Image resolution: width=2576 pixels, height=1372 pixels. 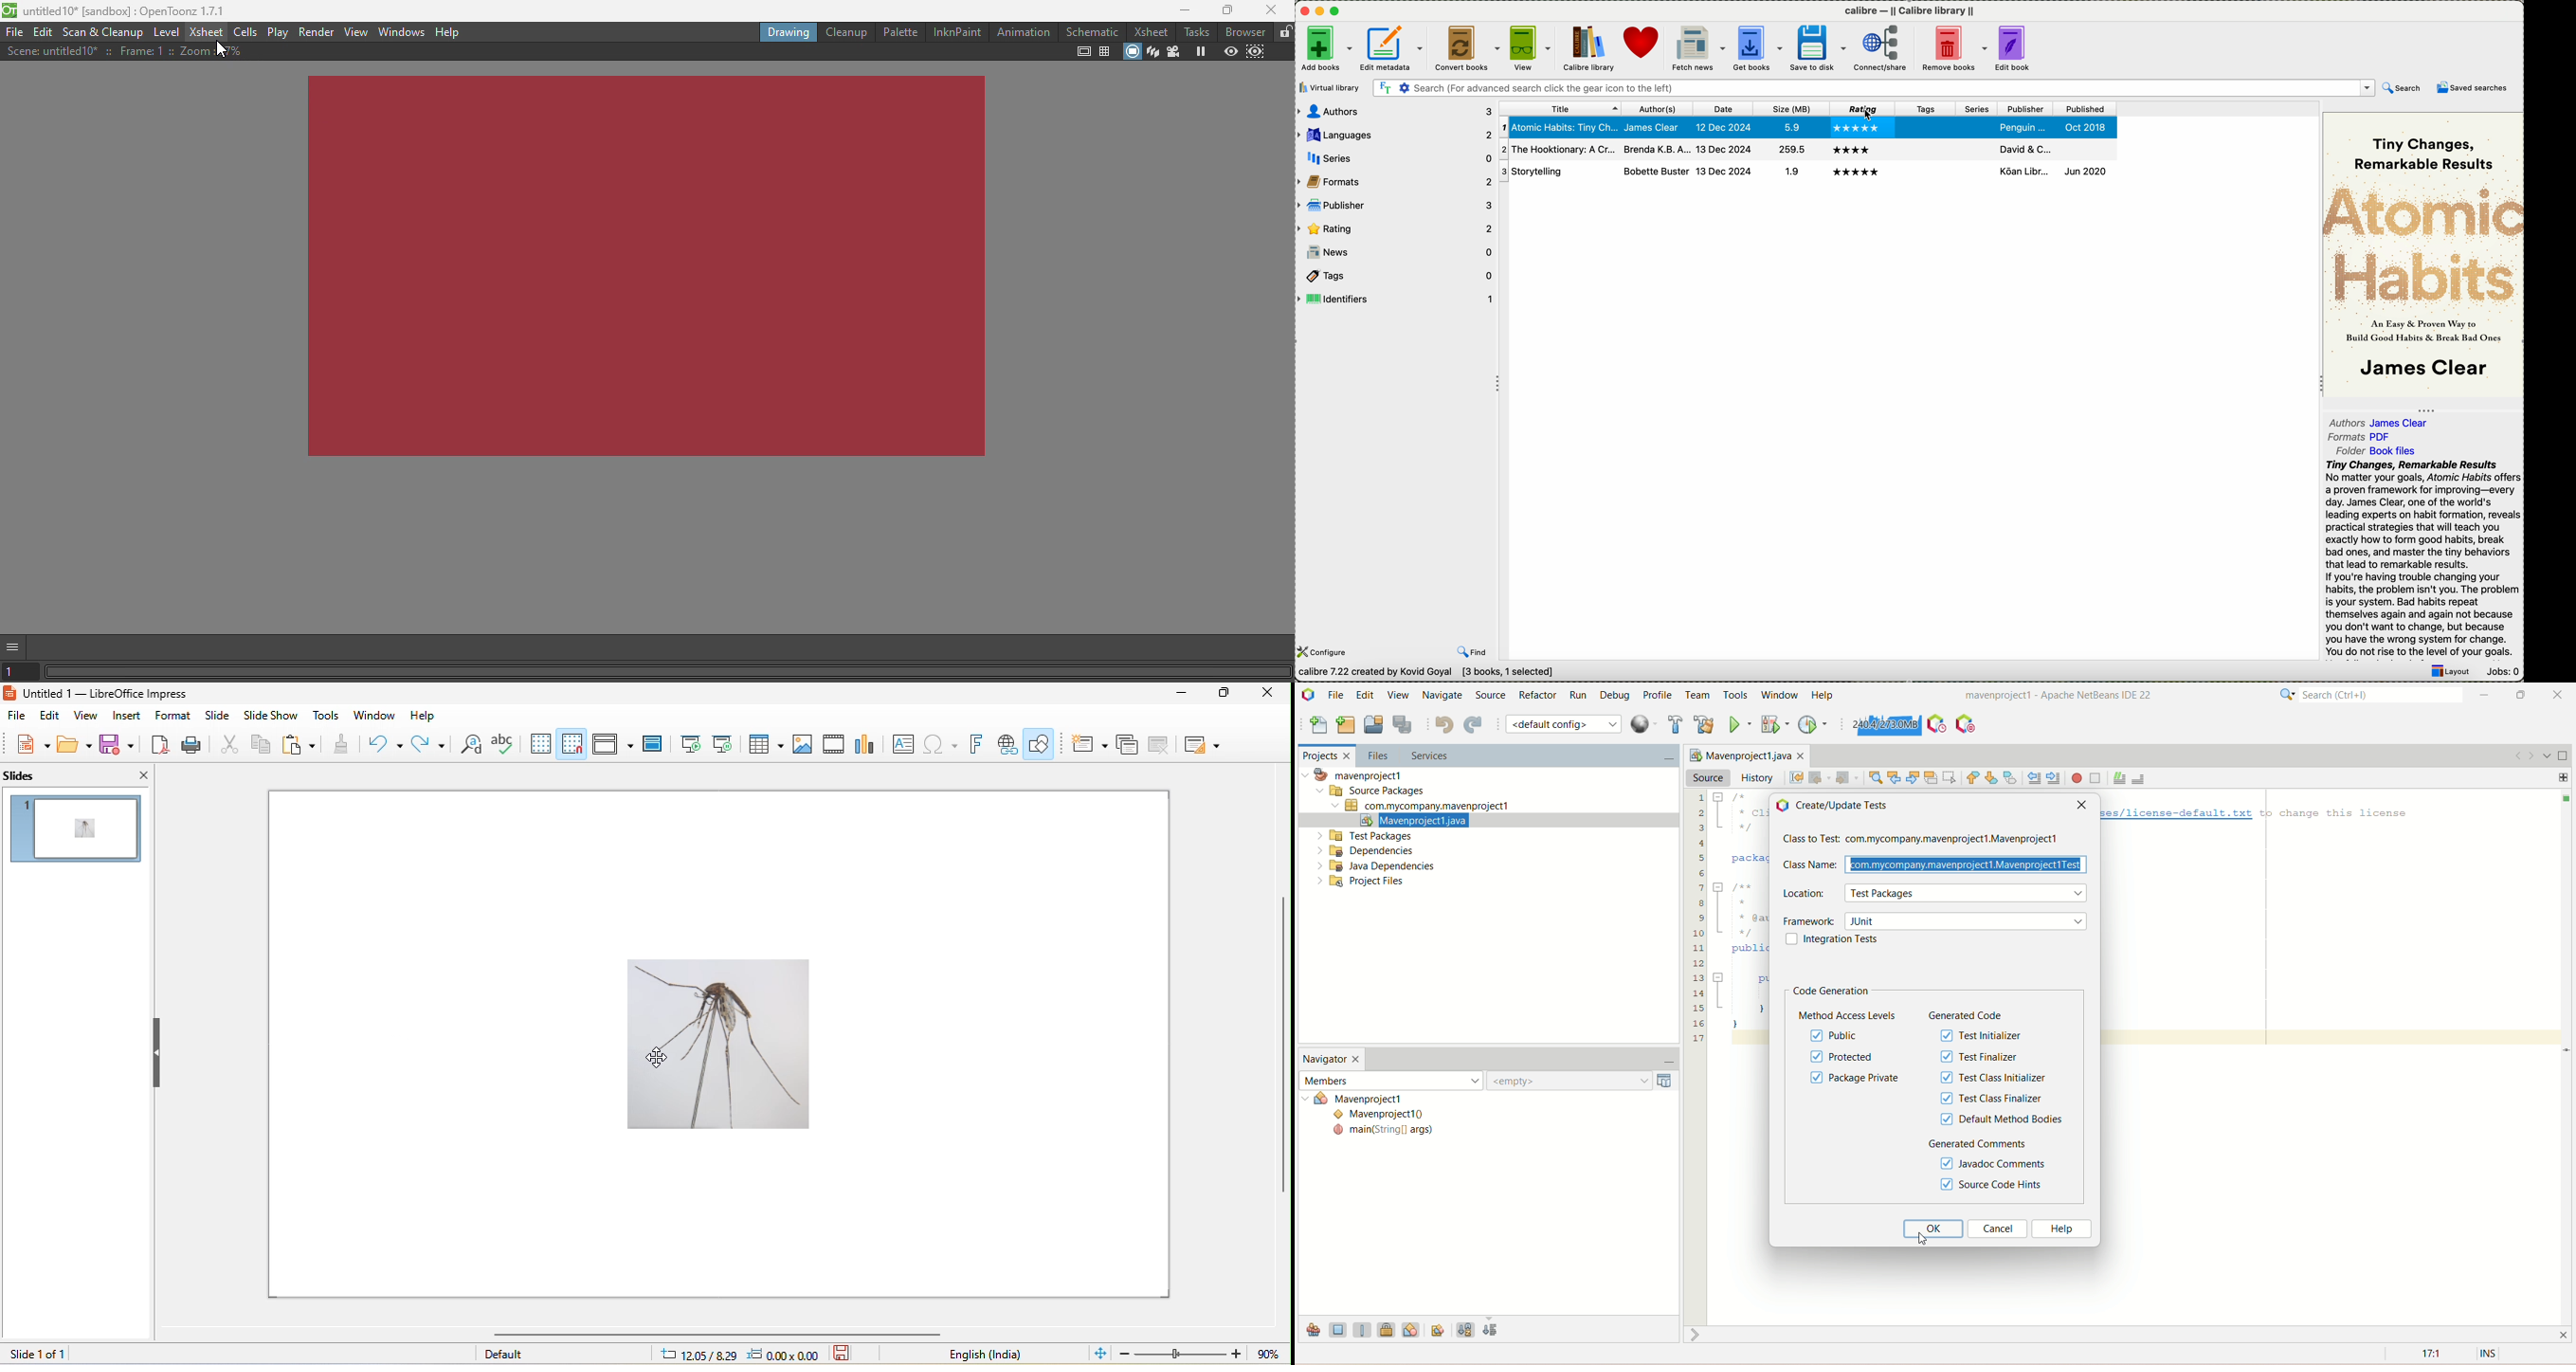 I want to click on publisher, so click(x=1395, y=205).